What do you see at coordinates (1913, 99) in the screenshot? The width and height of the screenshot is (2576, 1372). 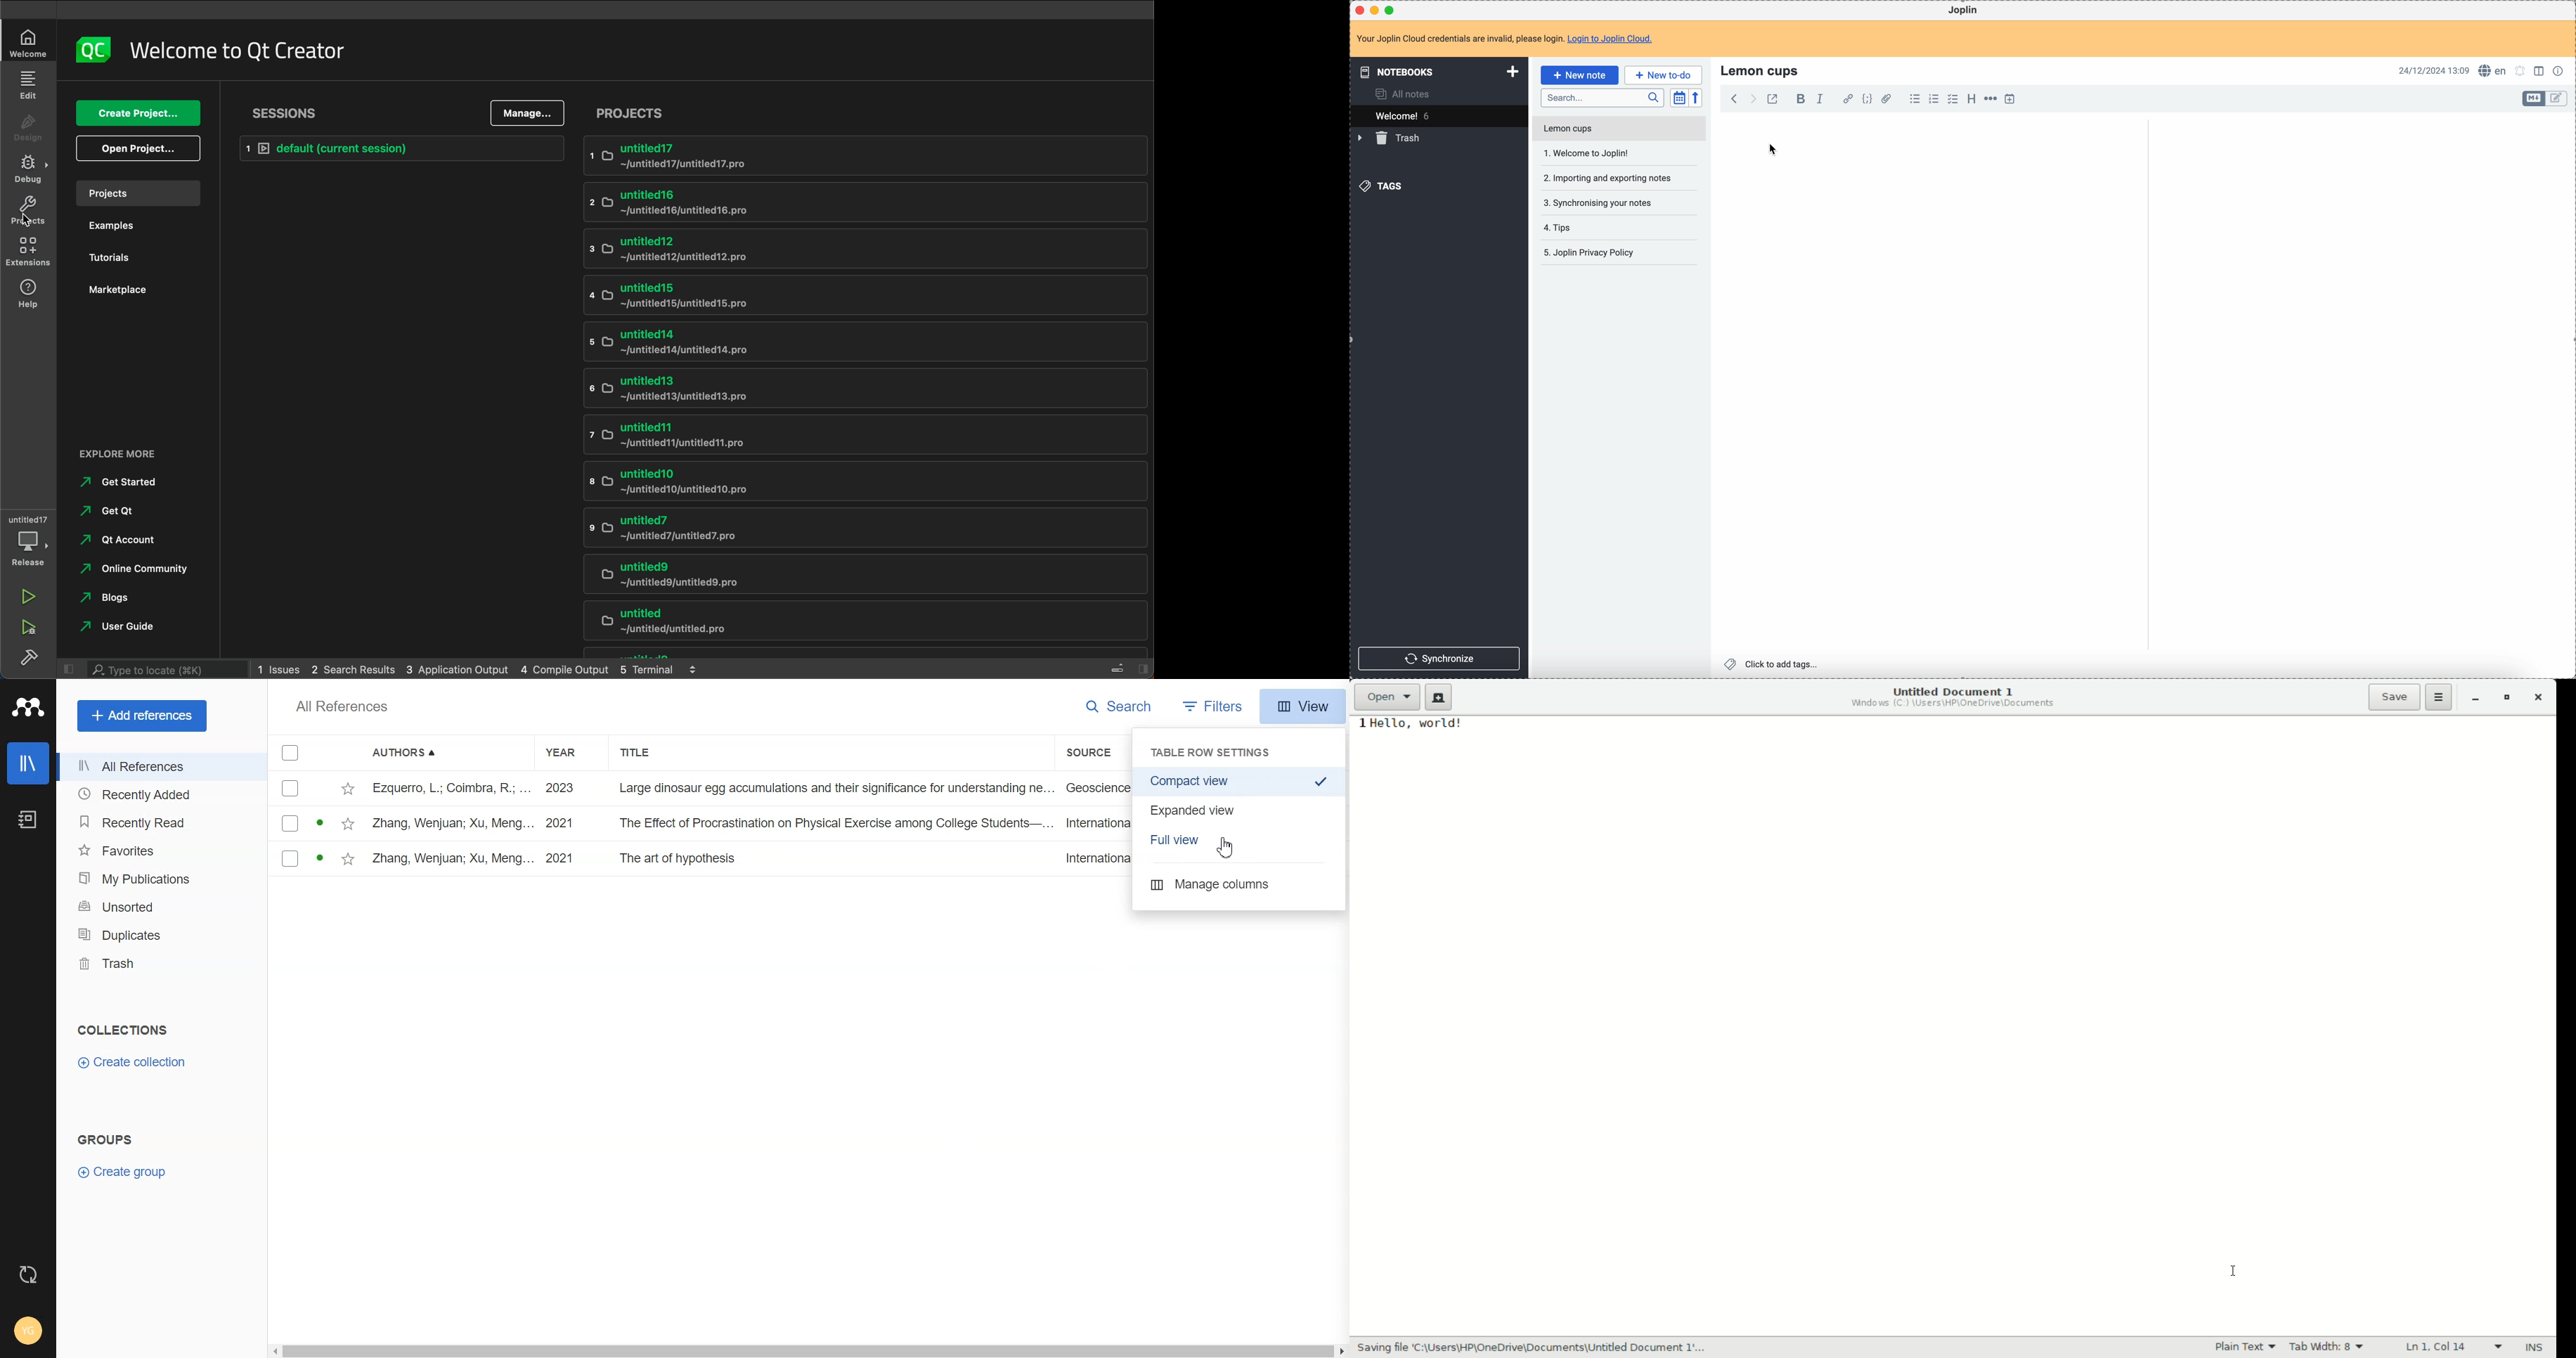 I see `bulleted list` at bounding box center [1913, 99].